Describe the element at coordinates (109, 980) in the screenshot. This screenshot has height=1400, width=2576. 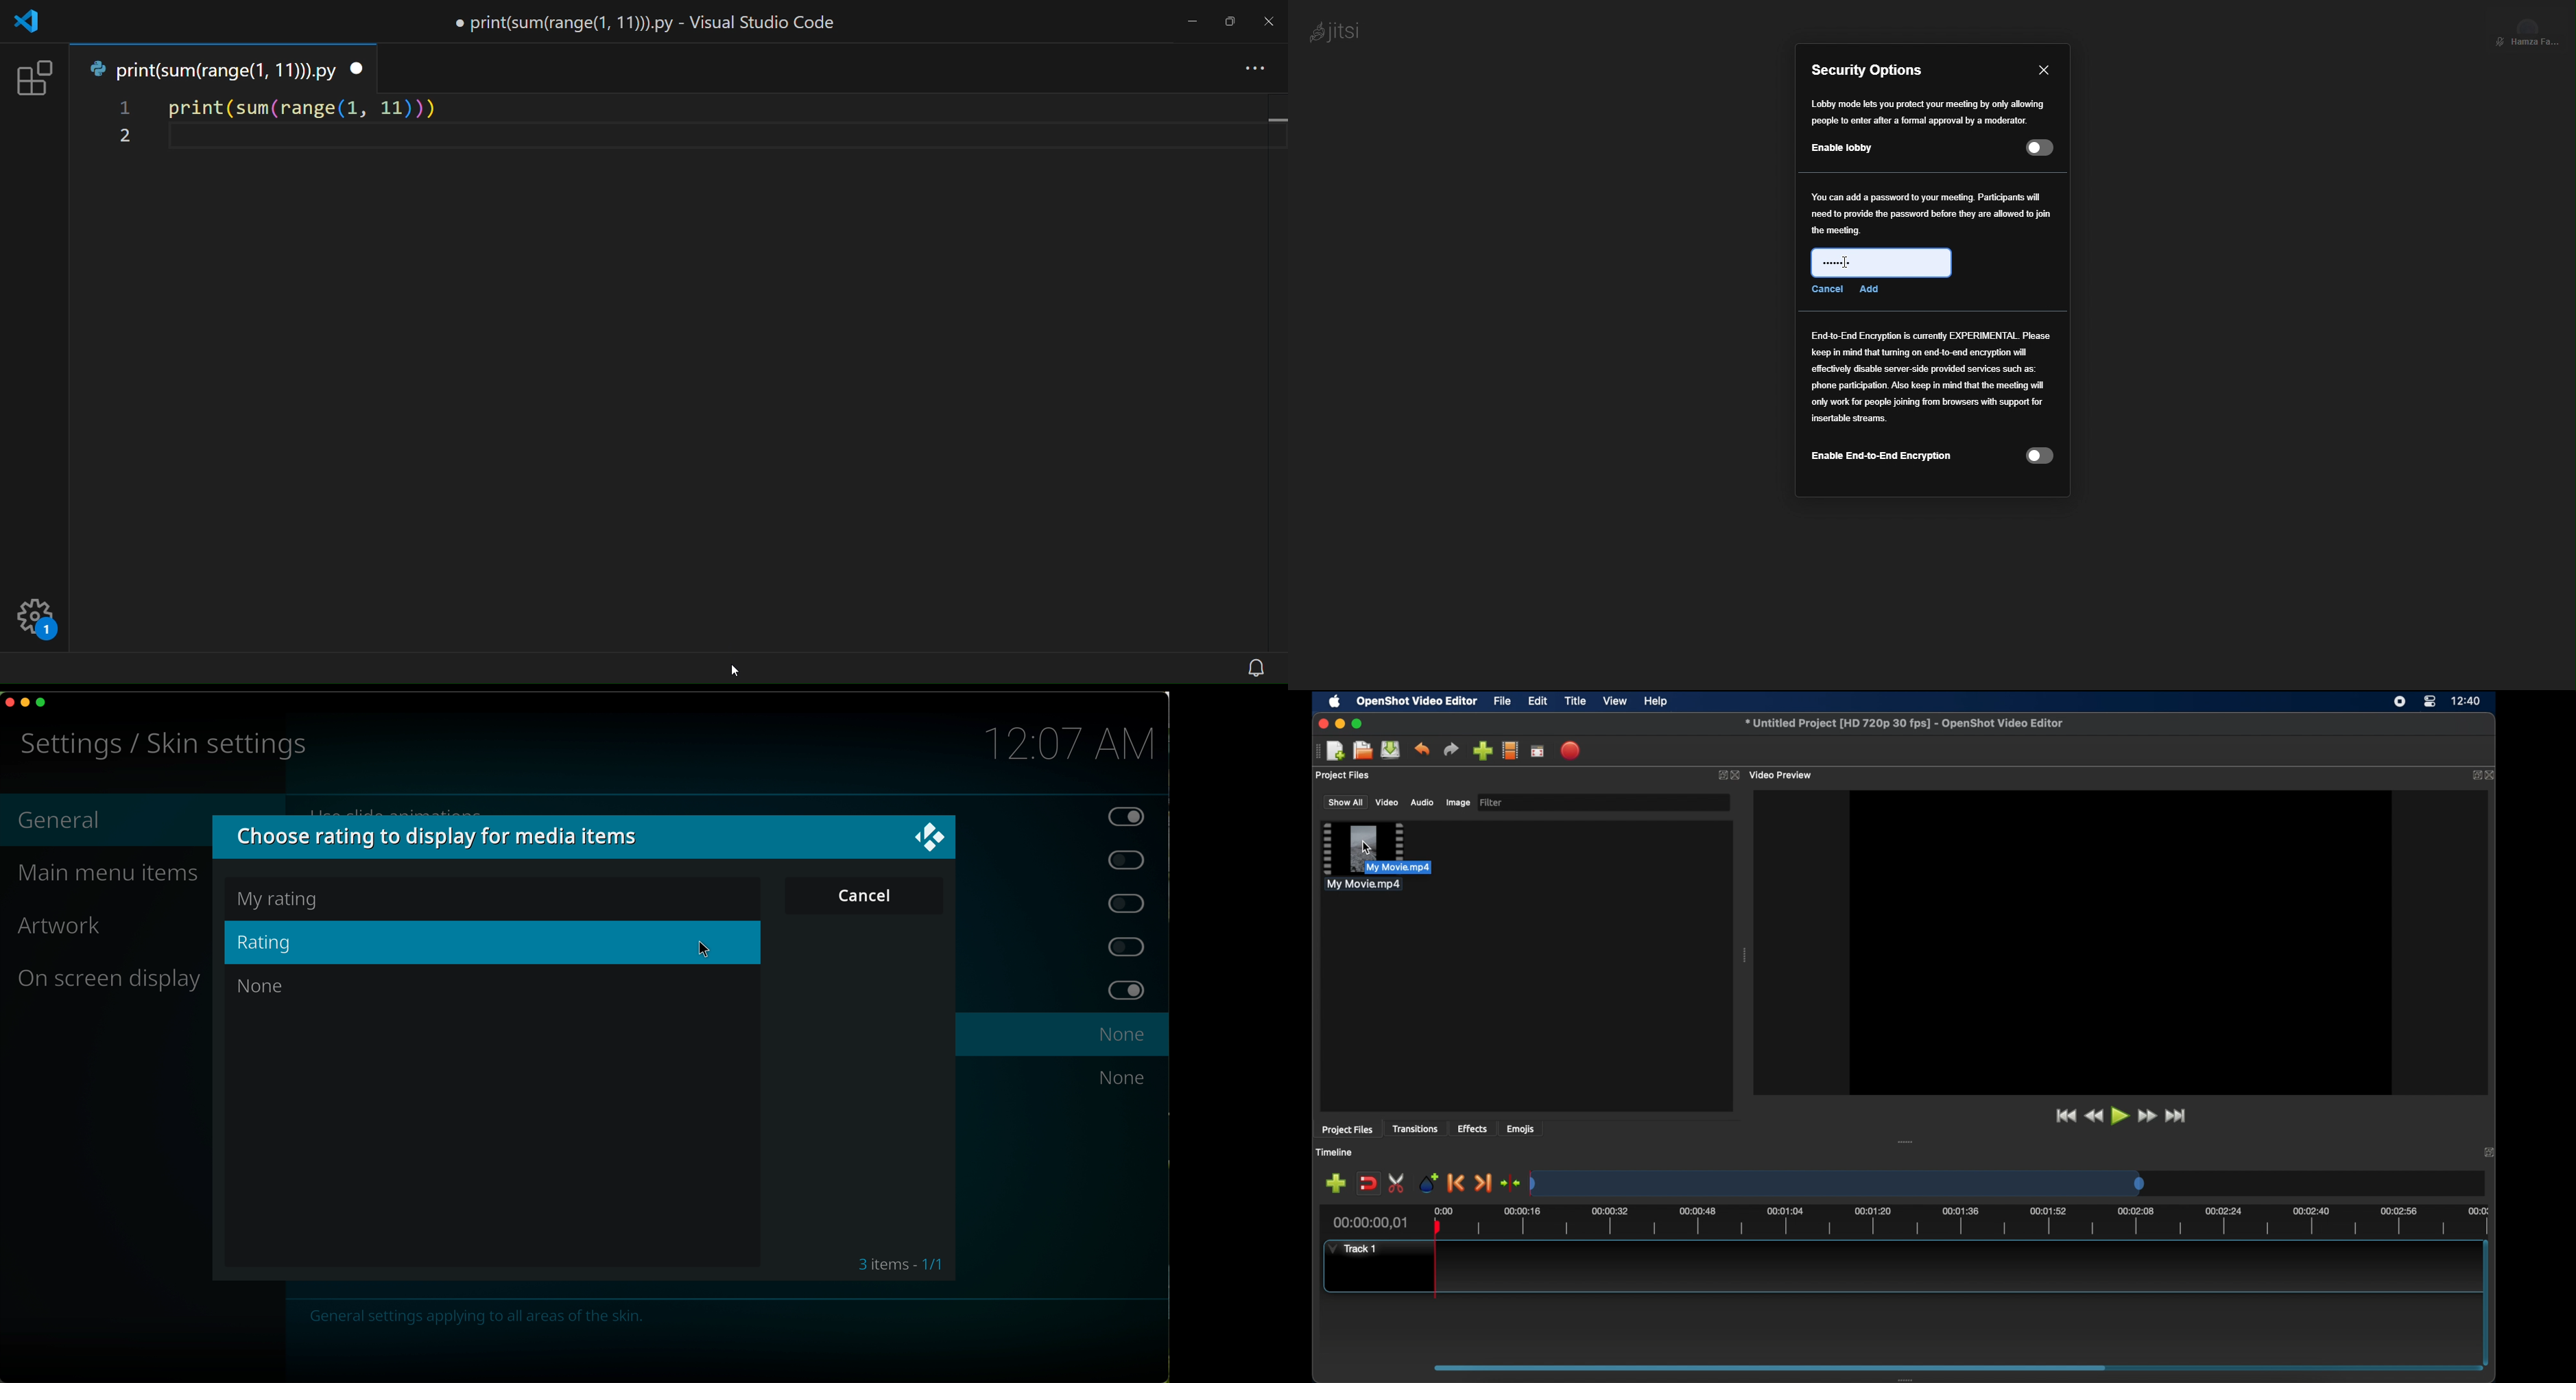
I see `on screen display` at that location.